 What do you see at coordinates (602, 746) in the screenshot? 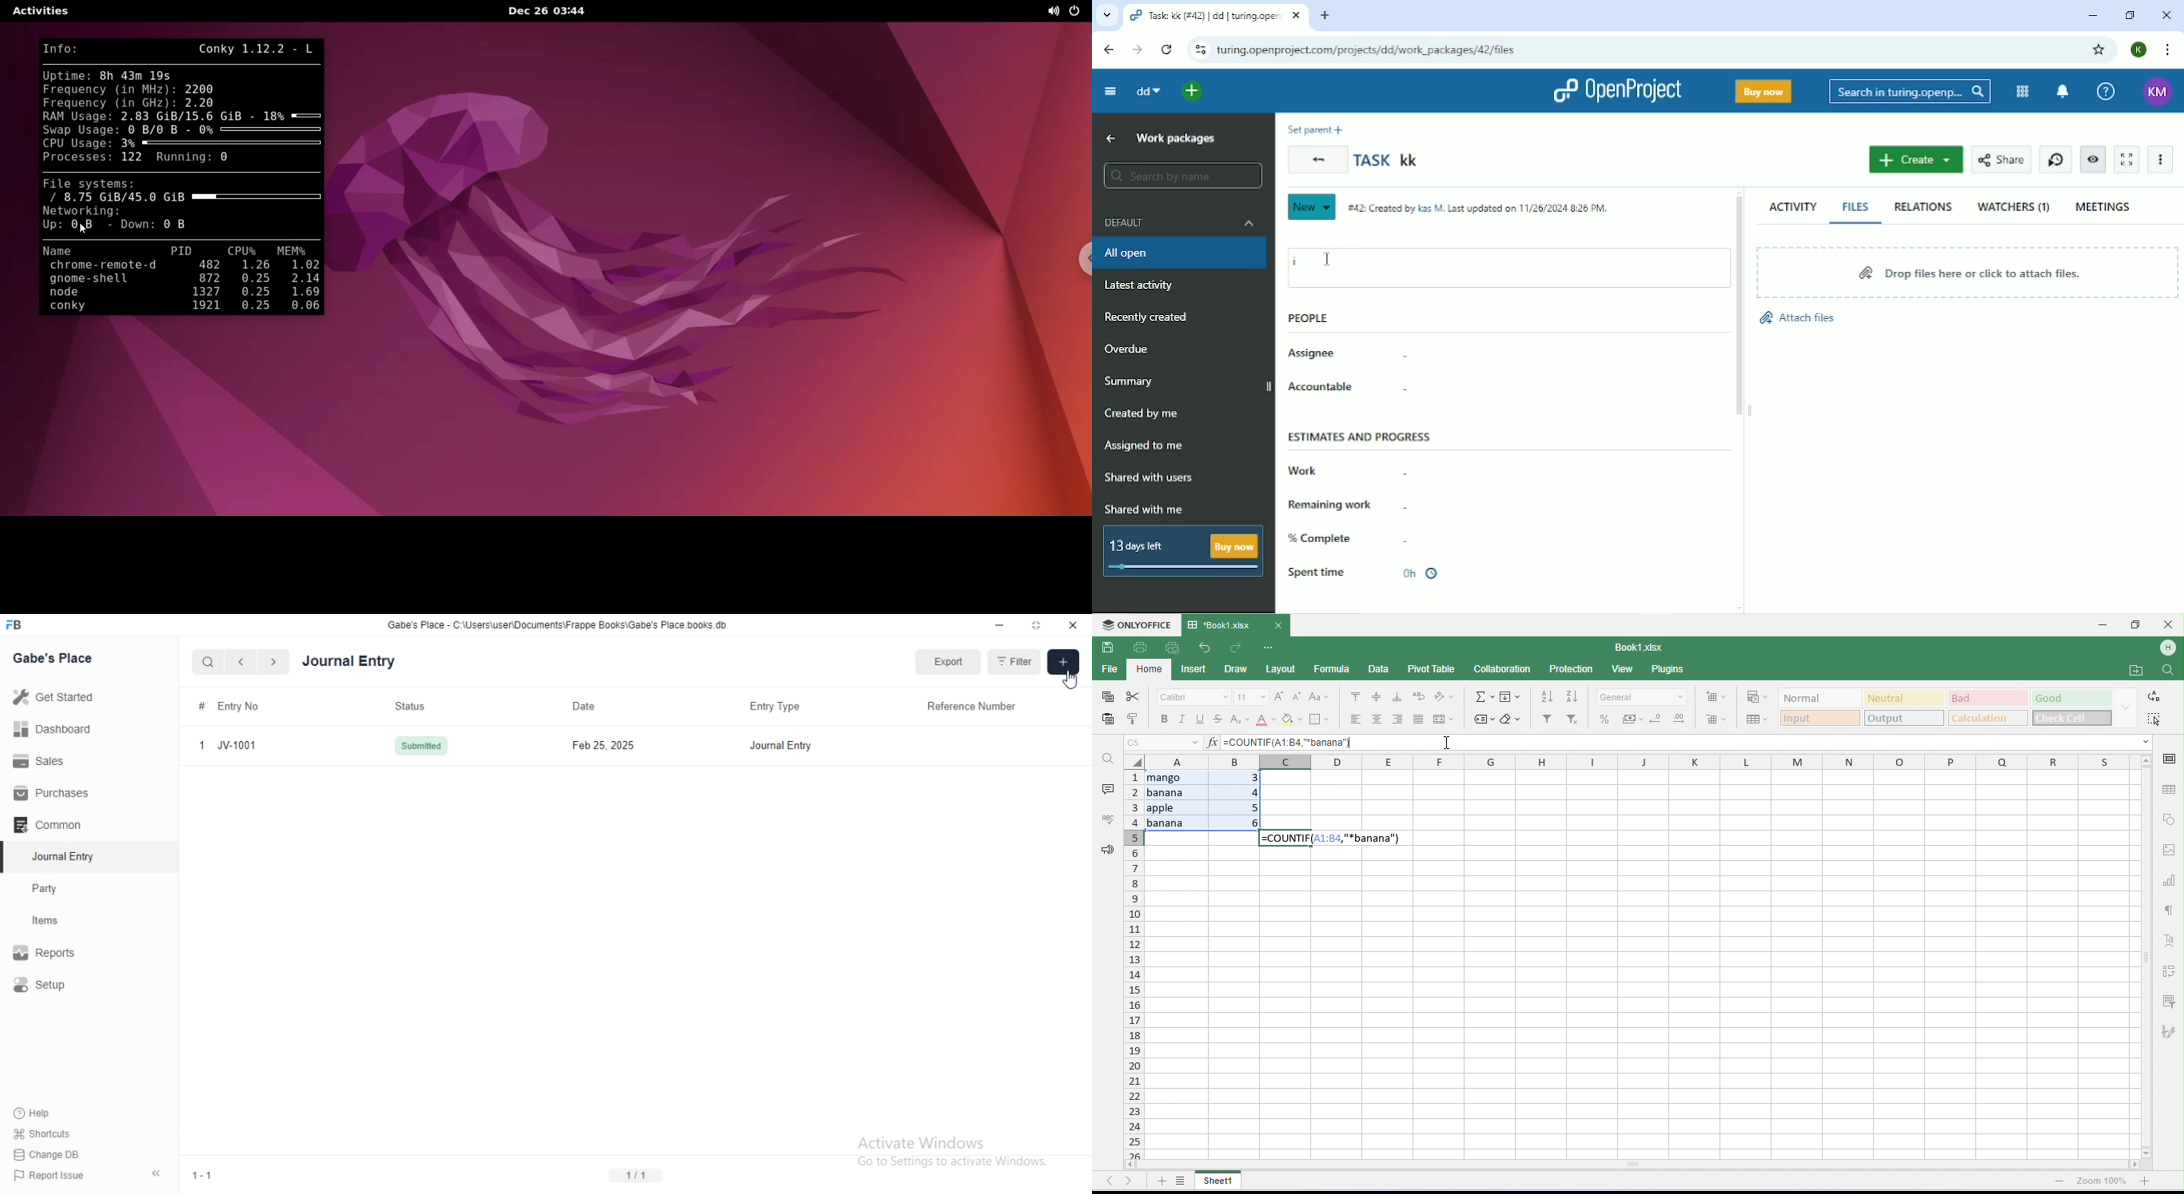
I see `Feb 25, 2025` at bounding box center [602, 746].